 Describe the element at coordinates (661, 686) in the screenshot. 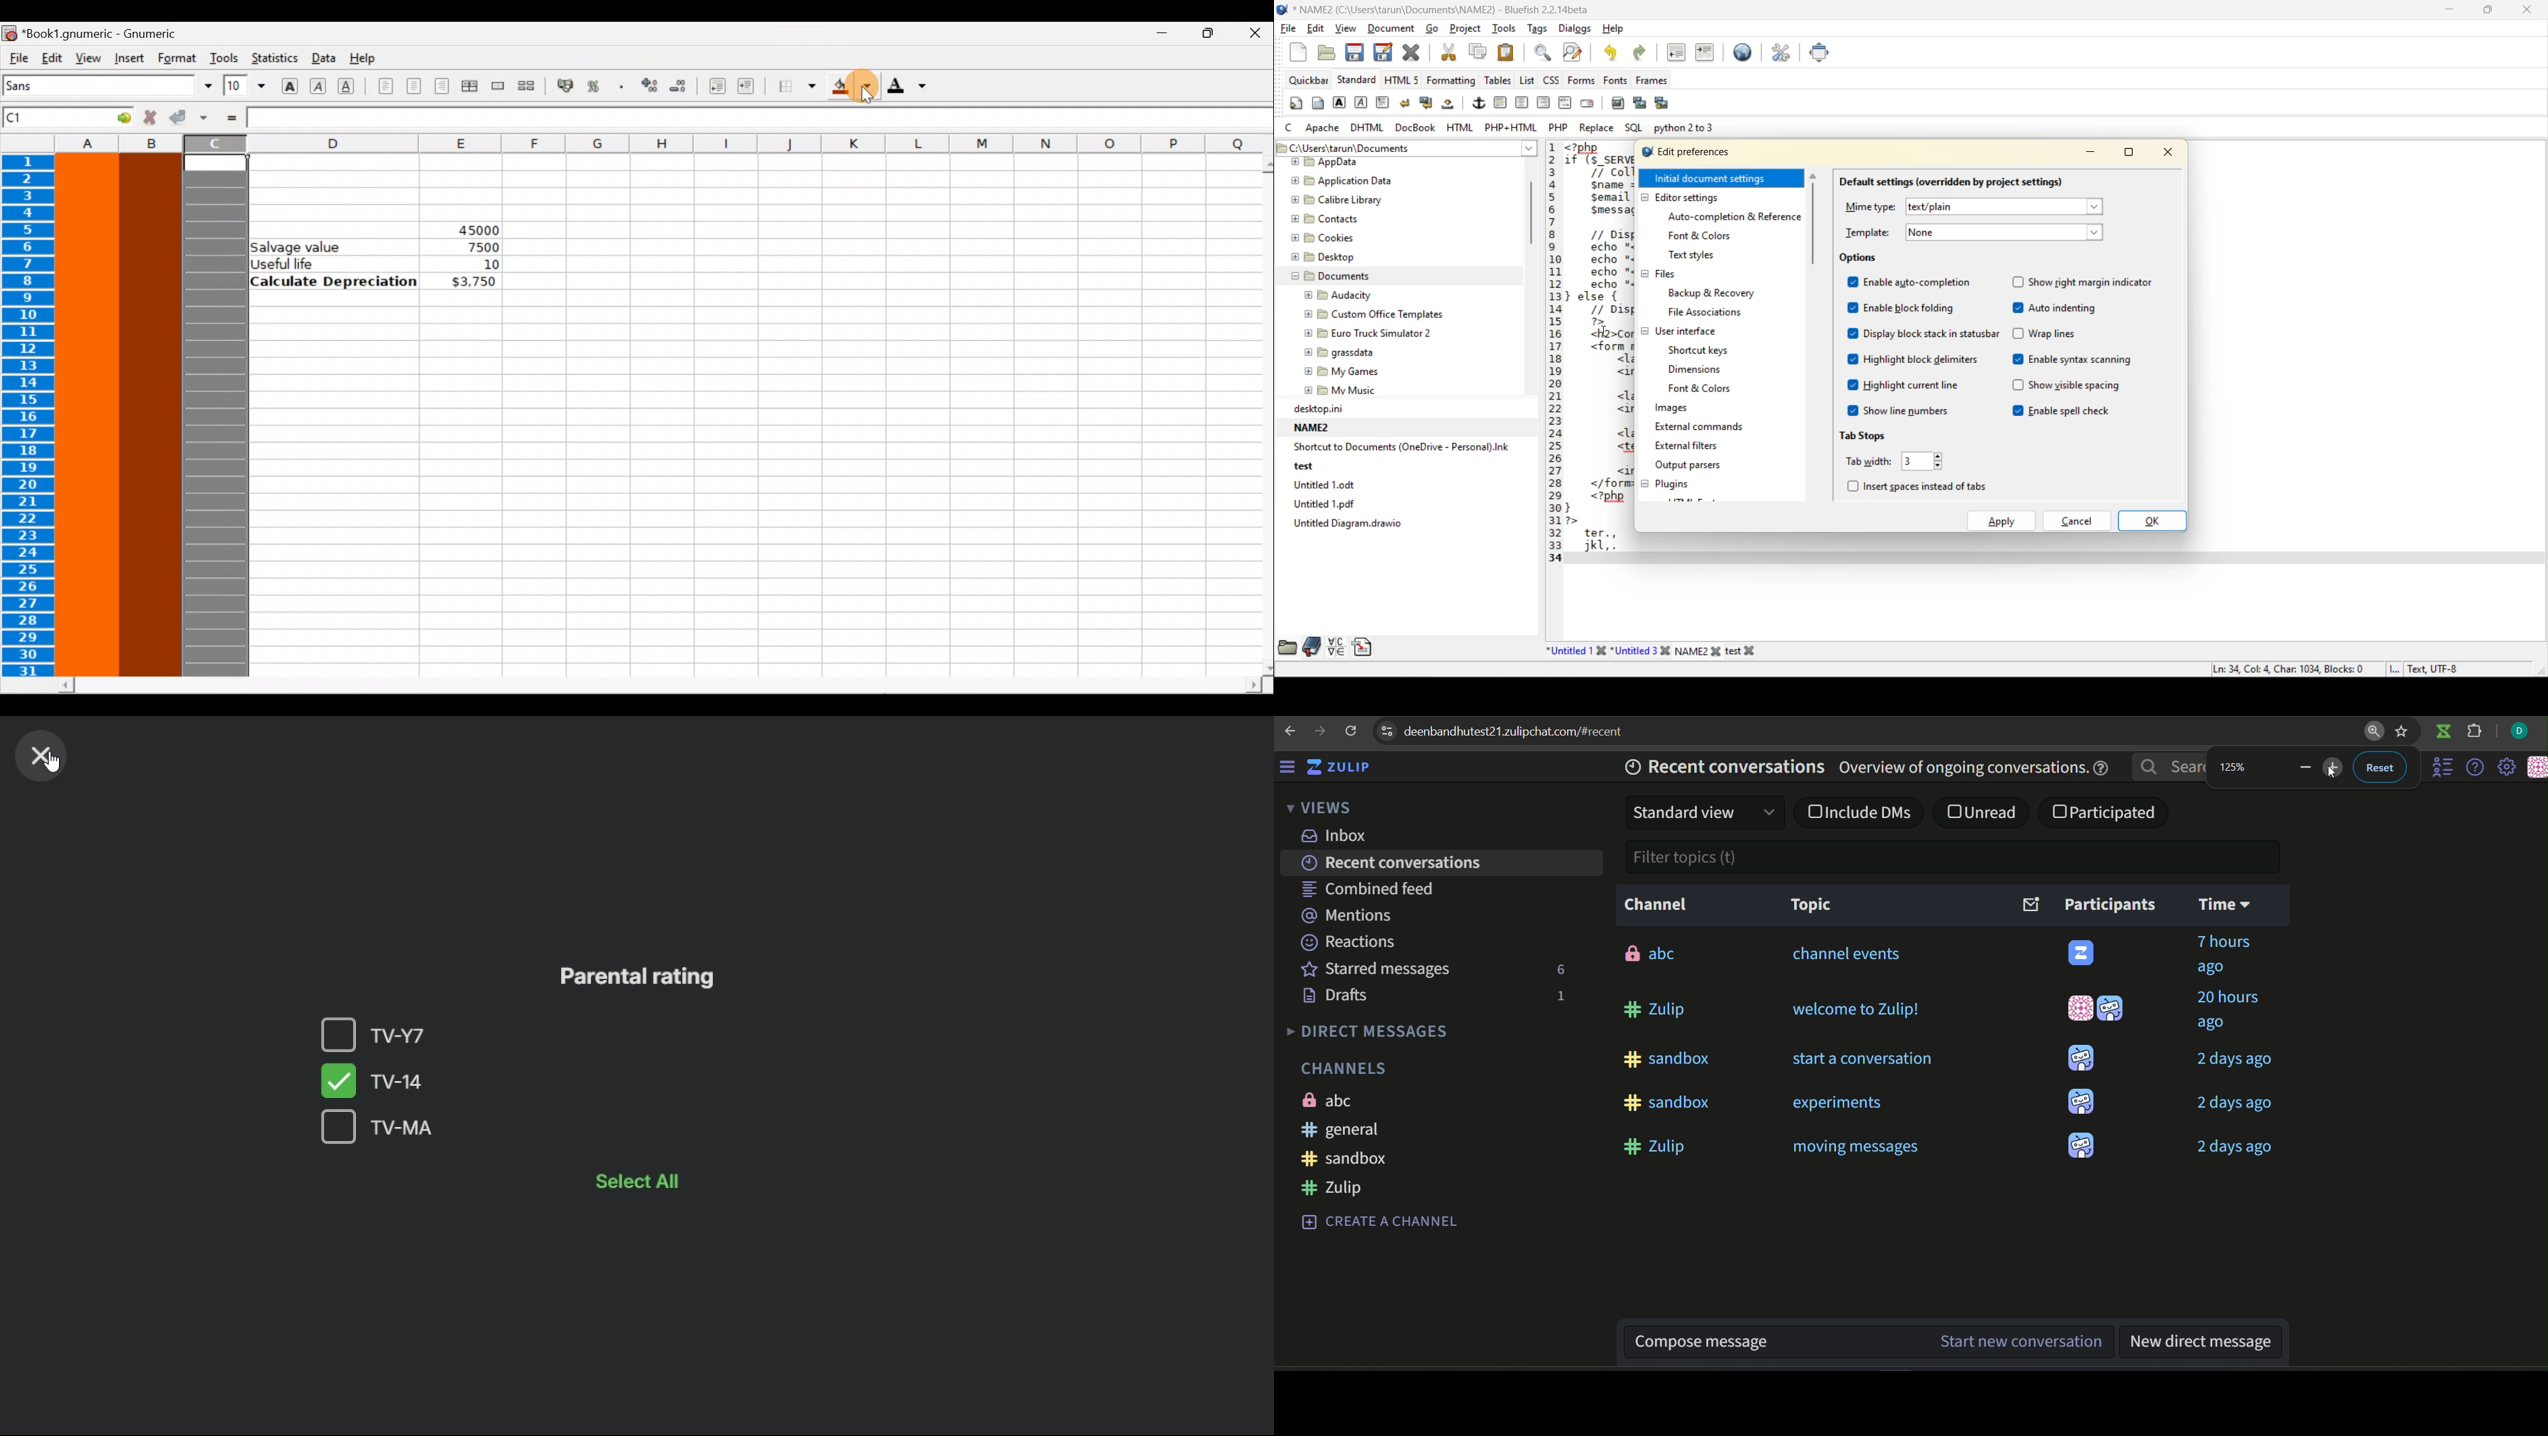

I see `Scroll bar` at that location.